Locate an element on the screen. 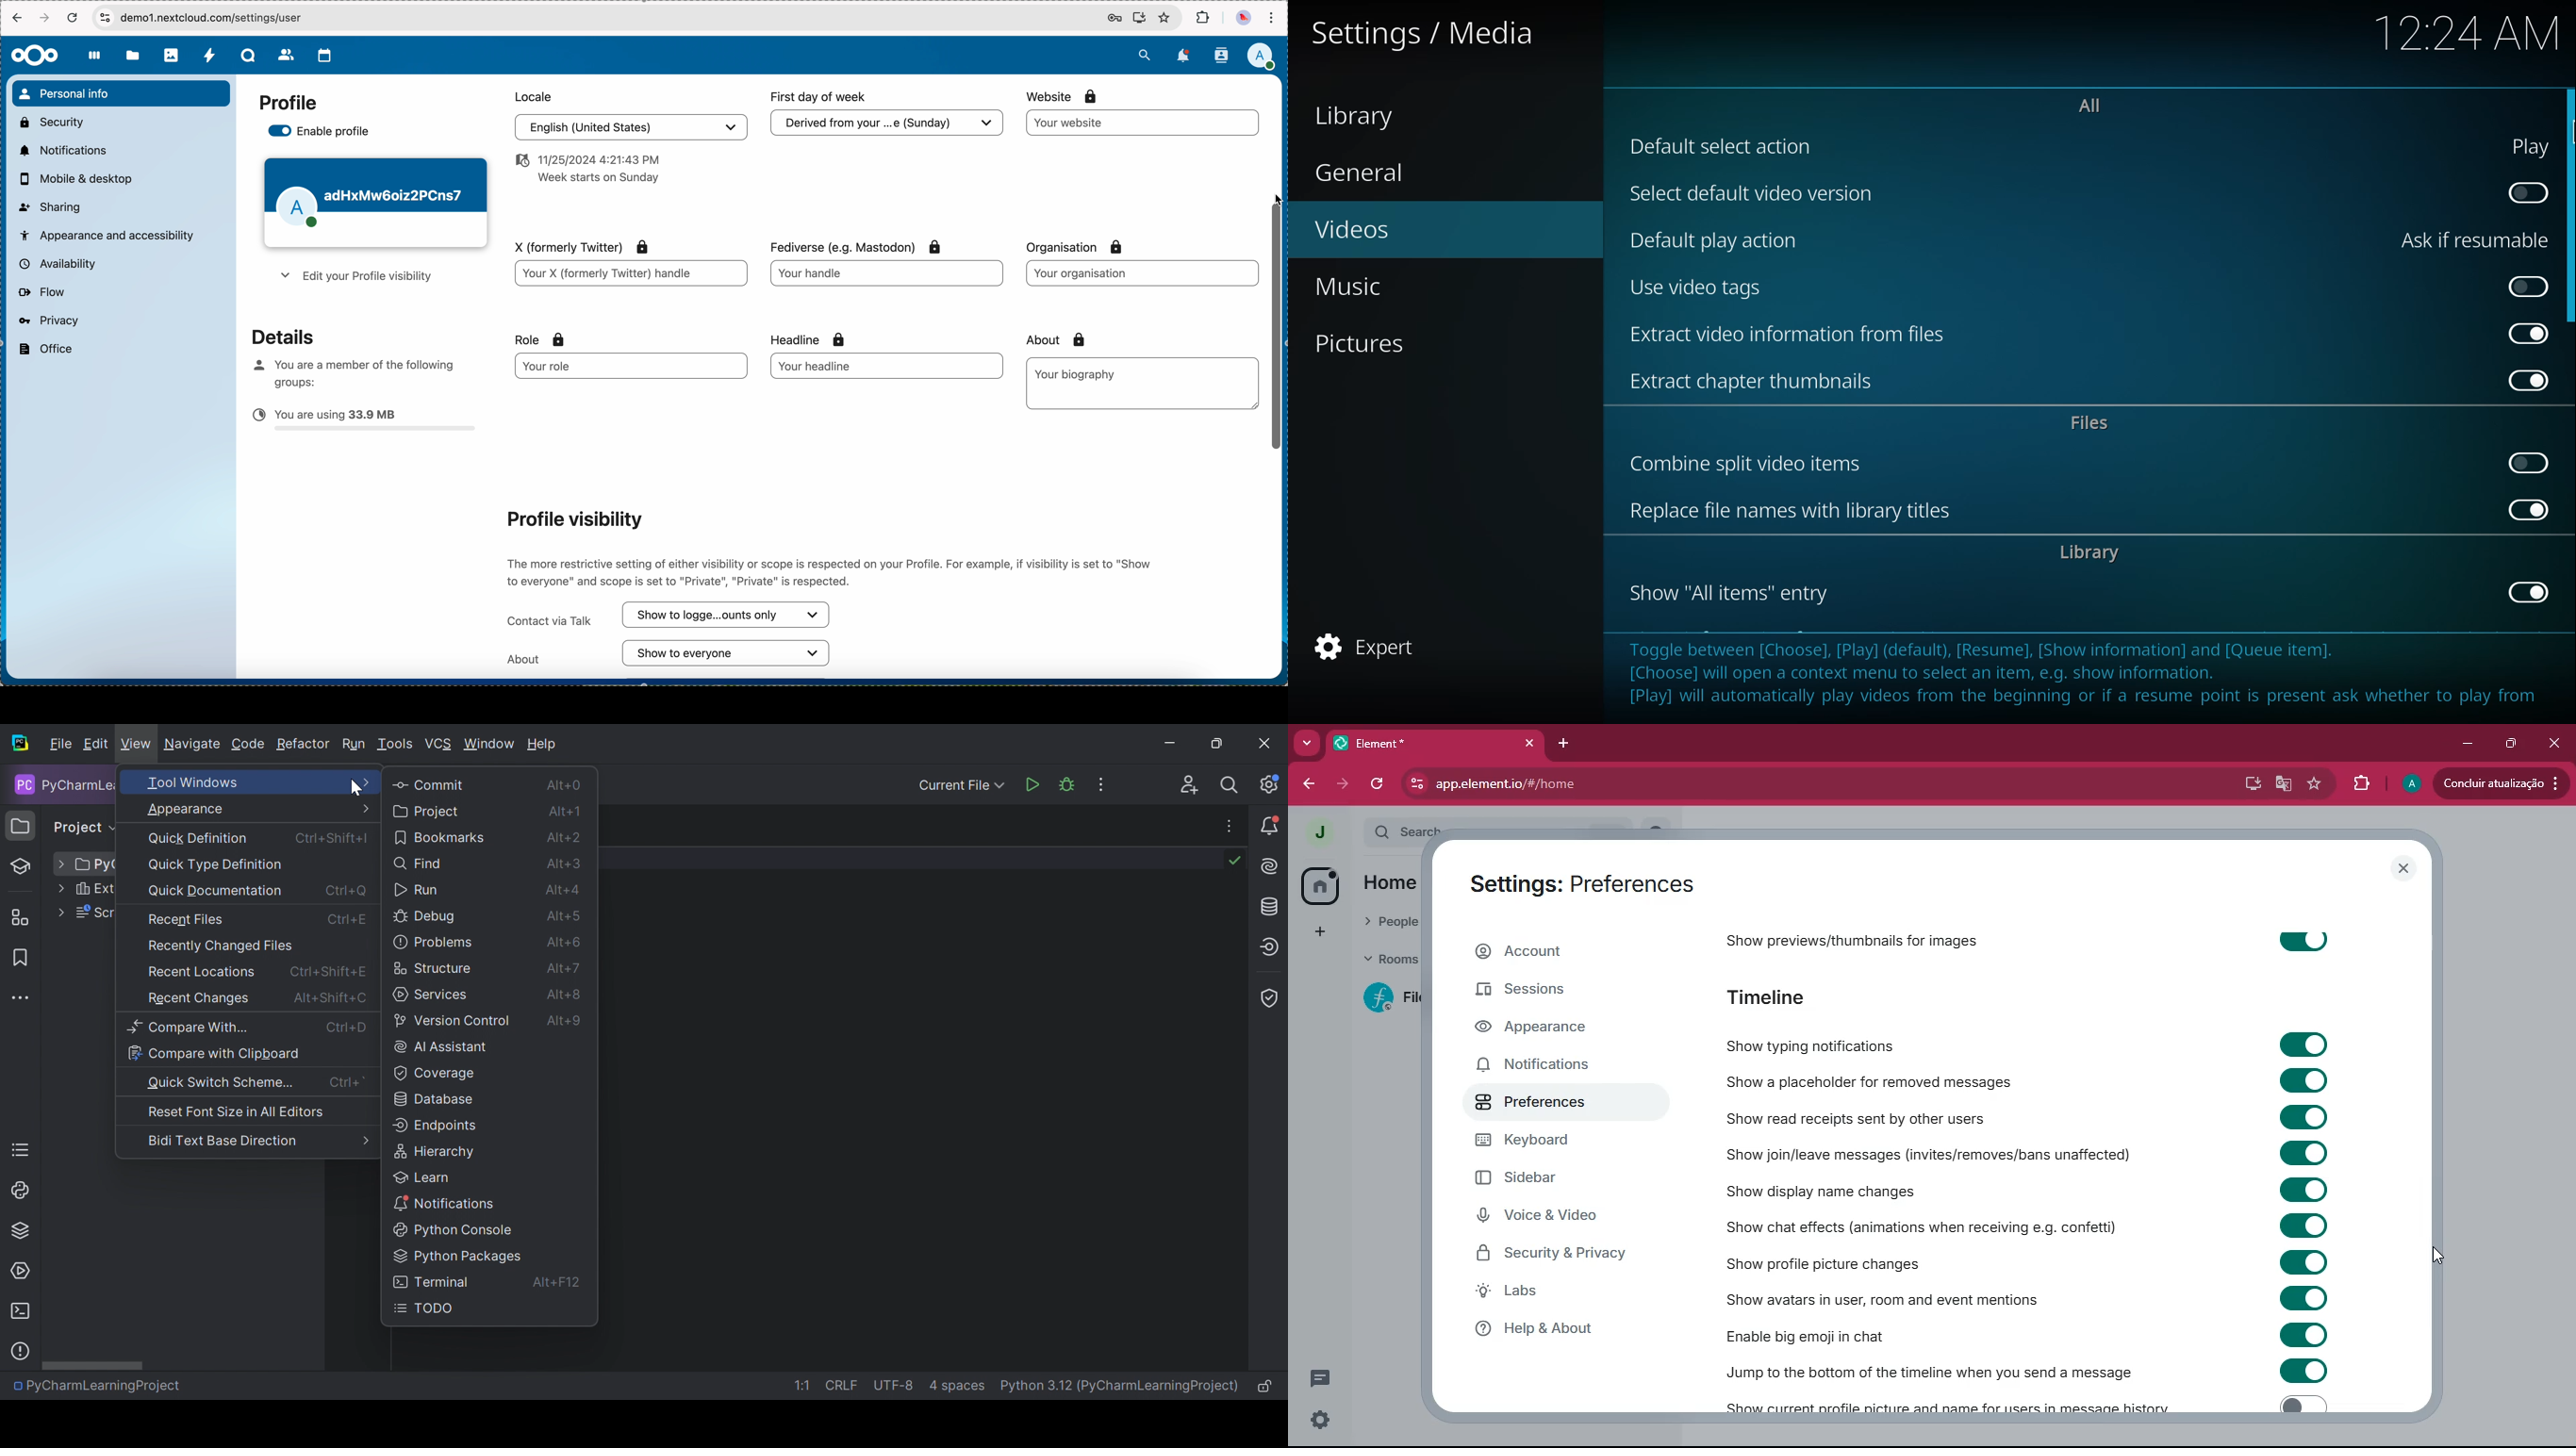  your headline is located at coordinates (856, 366).